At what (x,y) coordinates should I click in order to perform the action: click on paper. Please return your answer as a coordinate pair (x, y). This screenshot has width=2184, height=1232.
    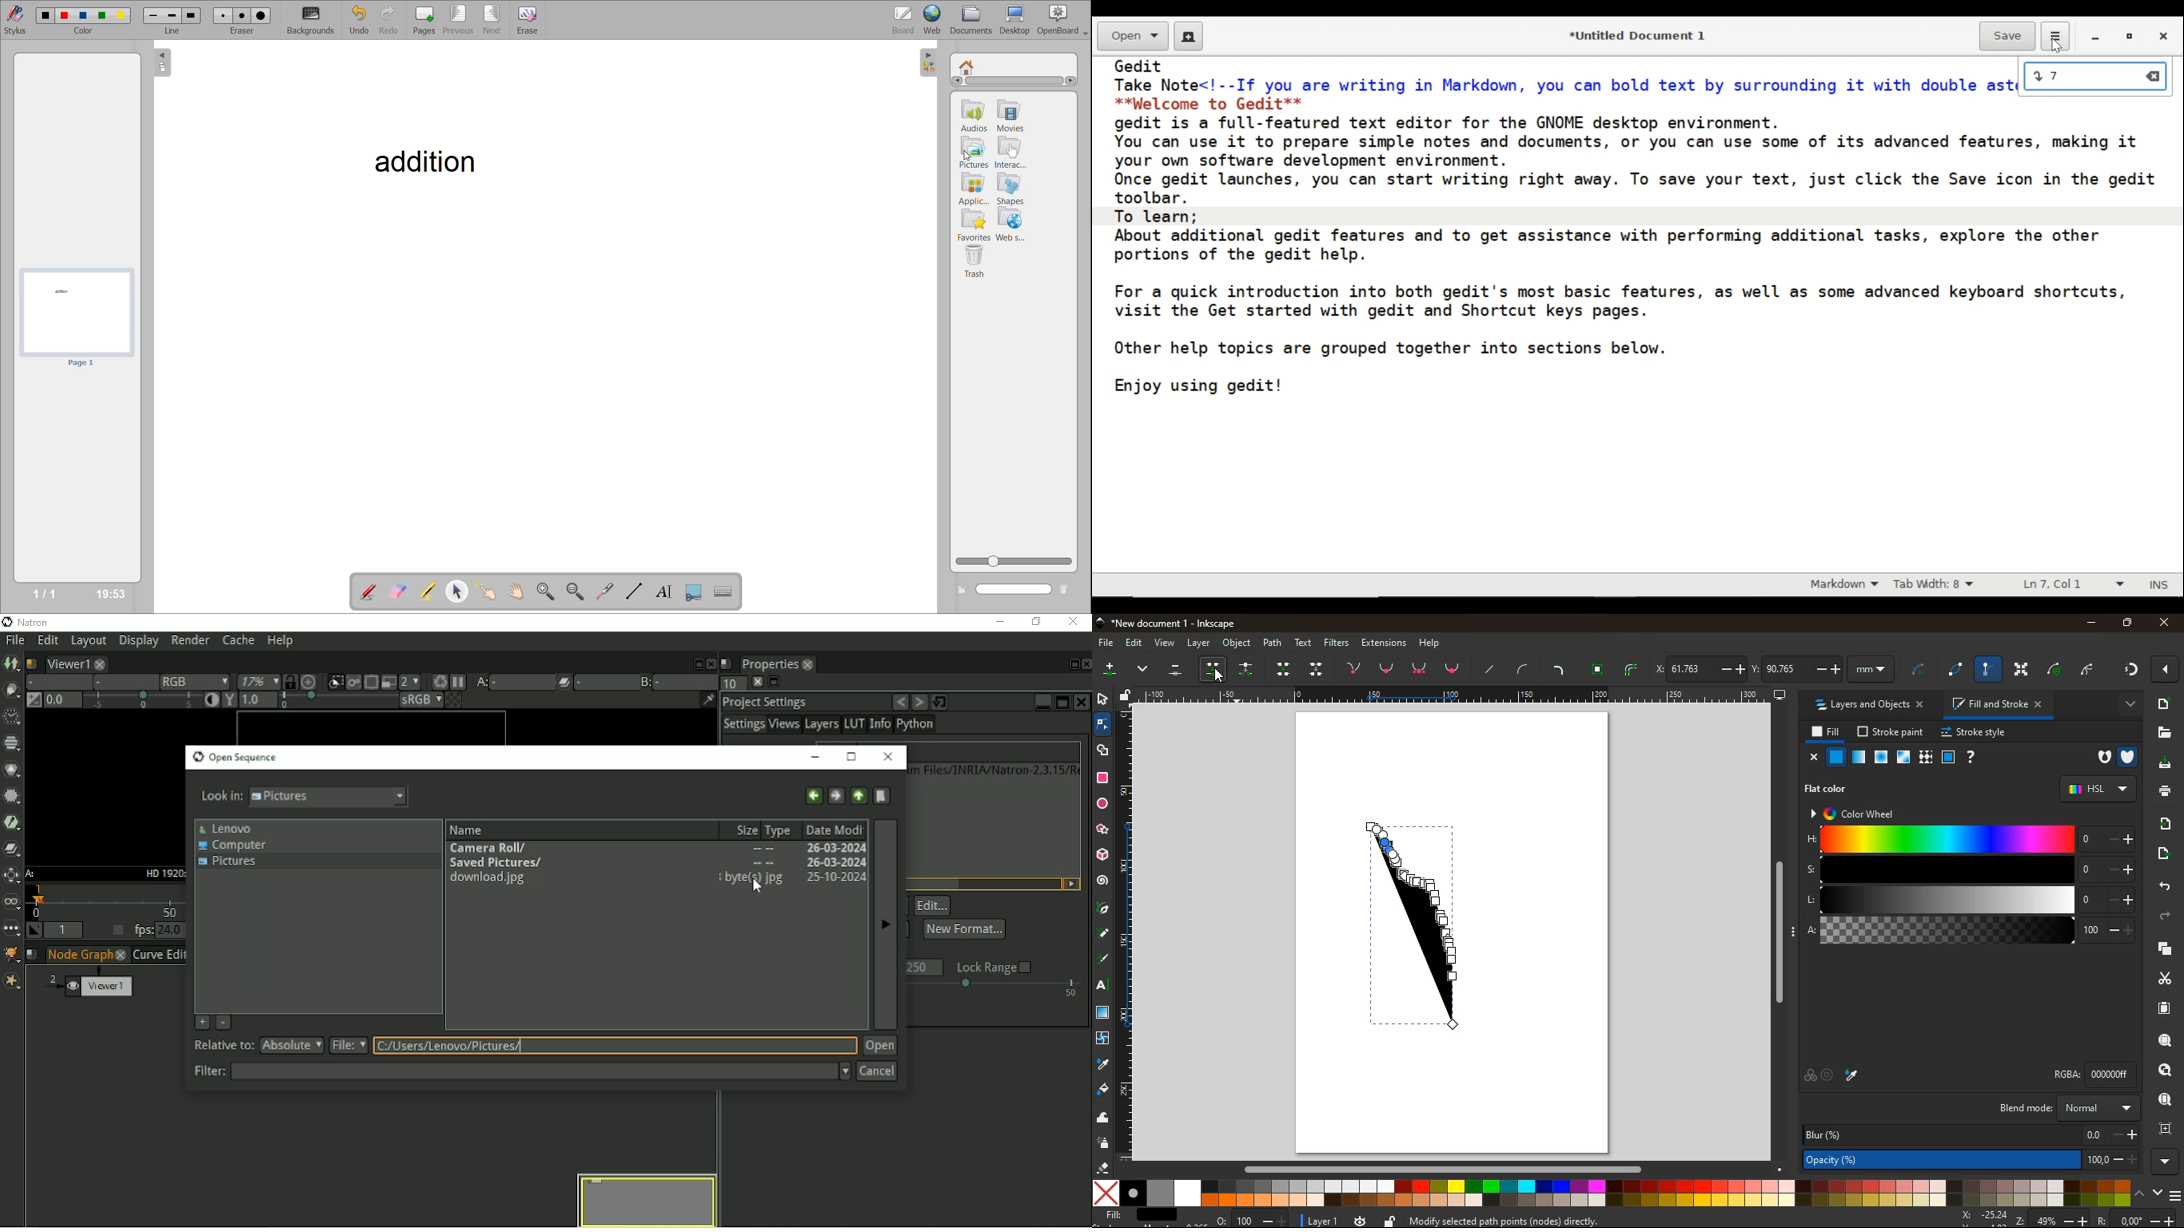
    Looking at the image, I should click on (2162, 1008).